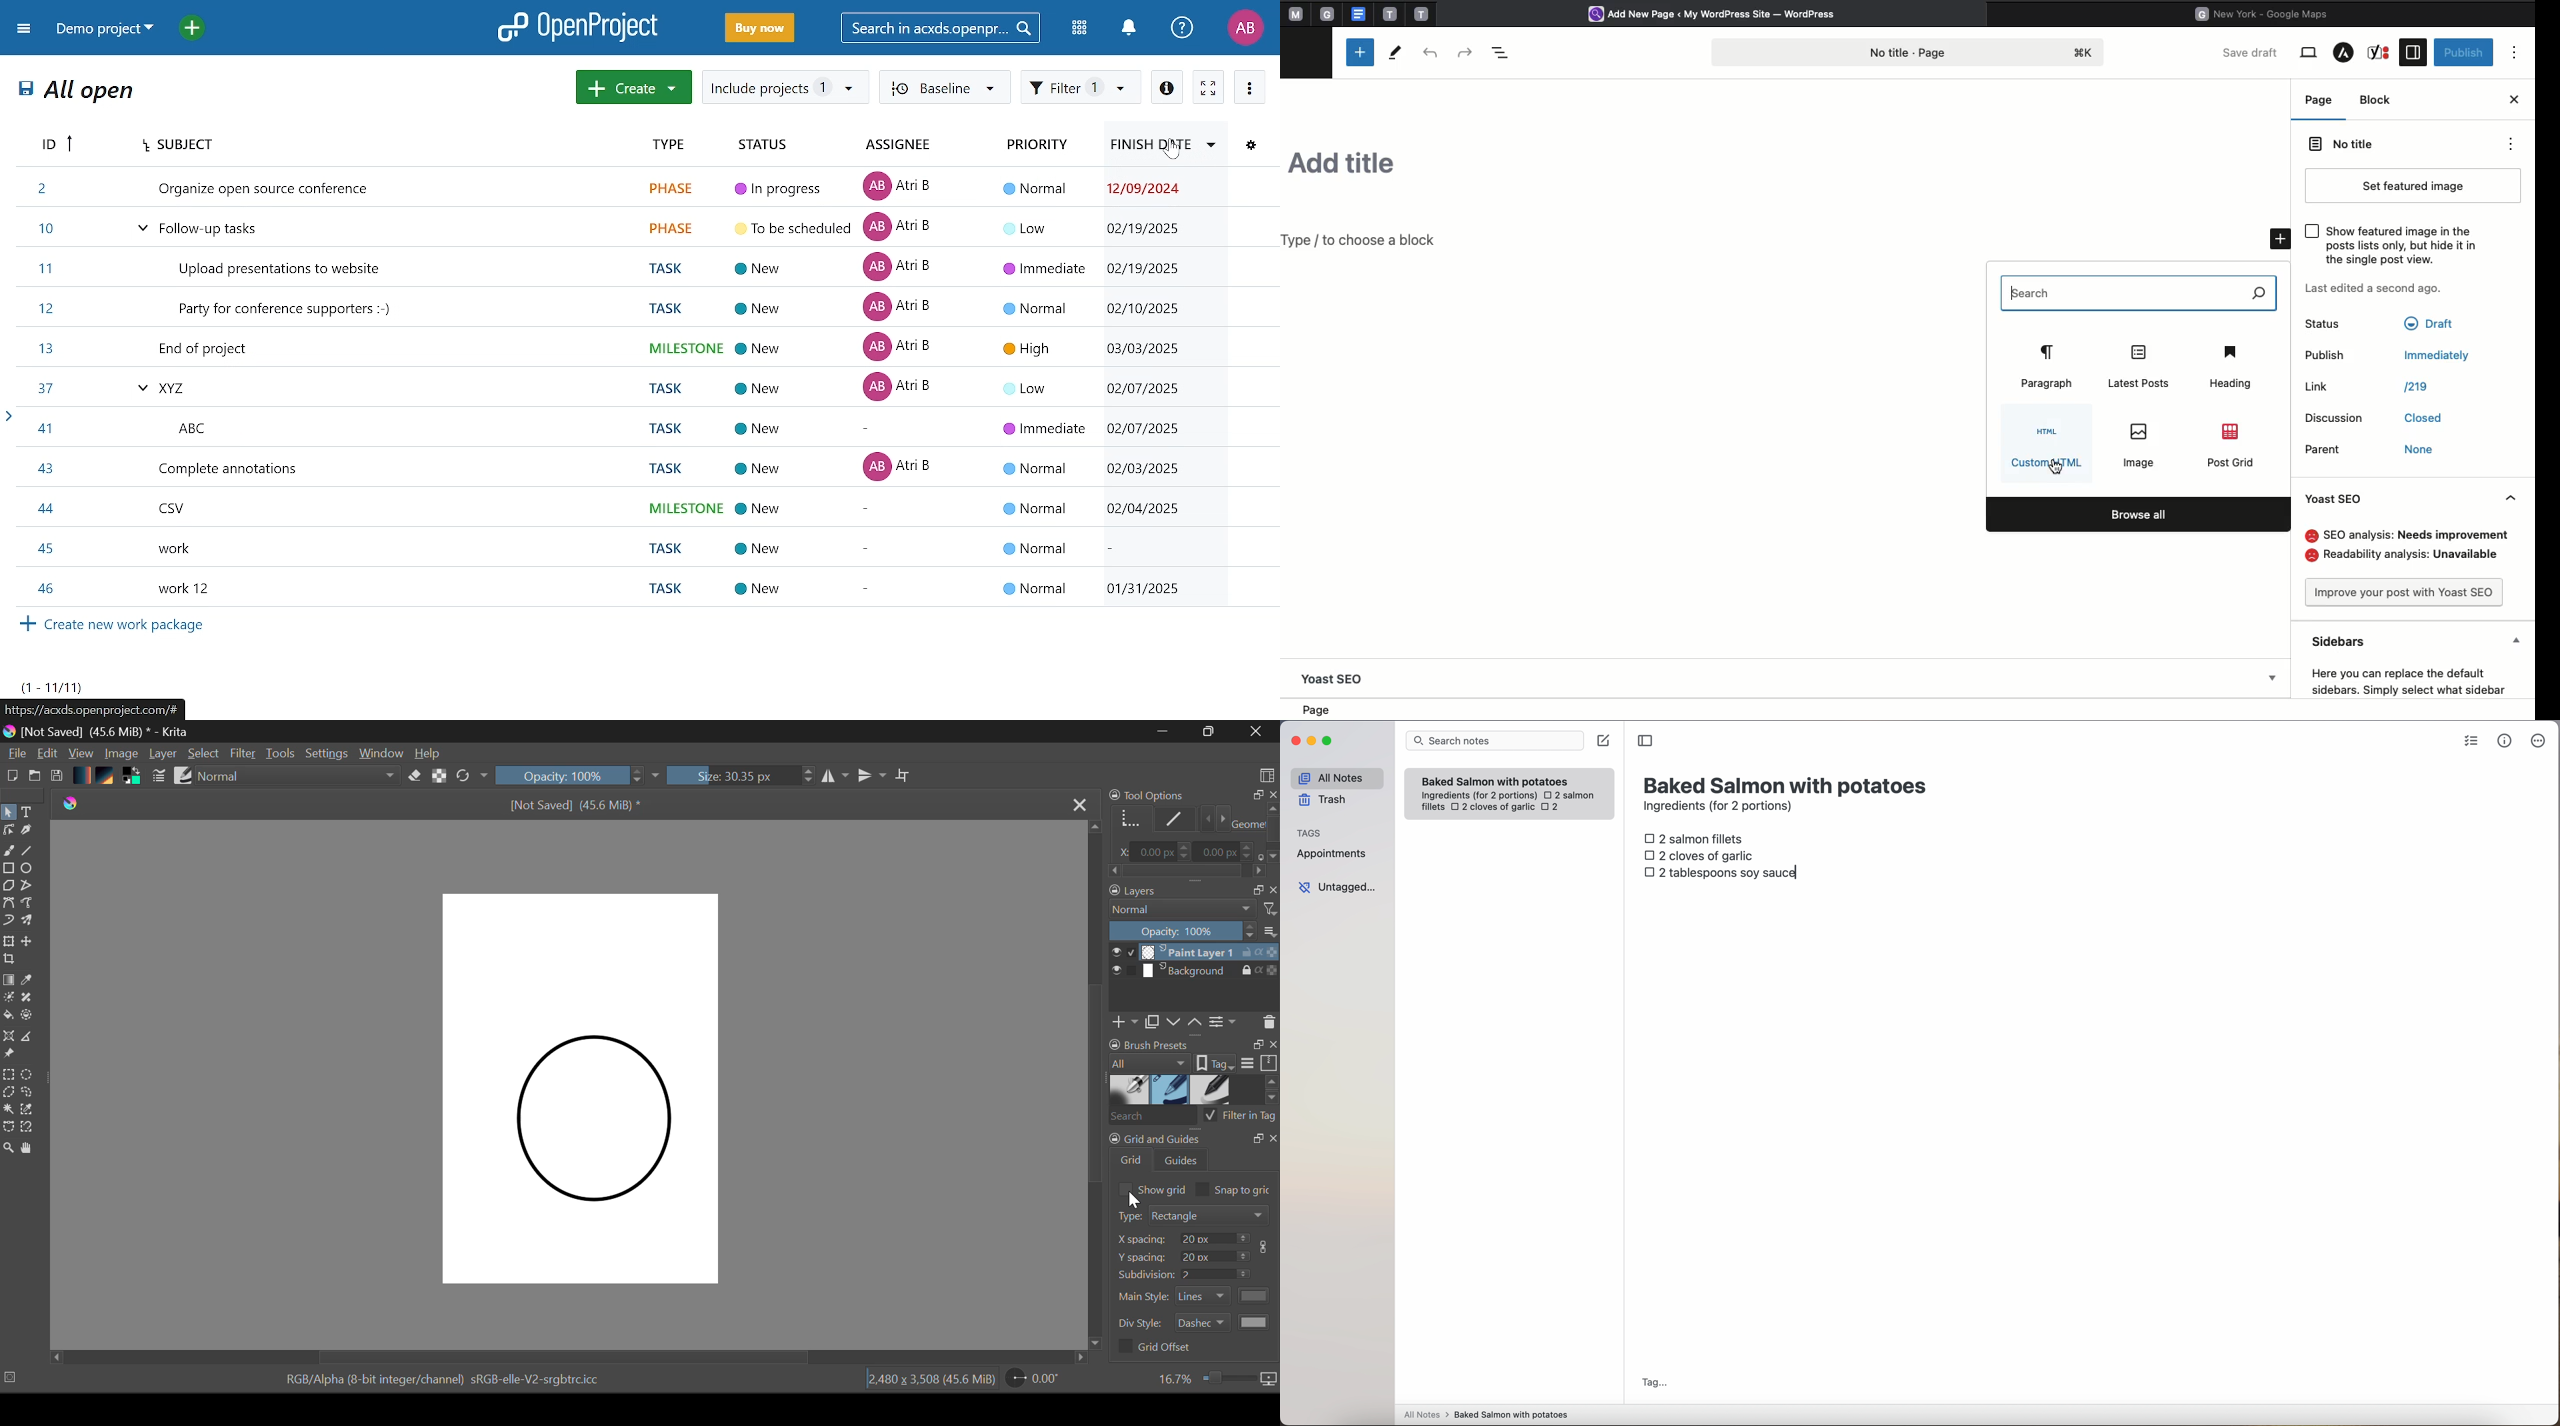 Image resolution: width=2576 pixels, height=1428 pixels. Describe the element at coordinates (2405, 679) in the screenshot. I see `here you can replace the default sidebars` at that location.